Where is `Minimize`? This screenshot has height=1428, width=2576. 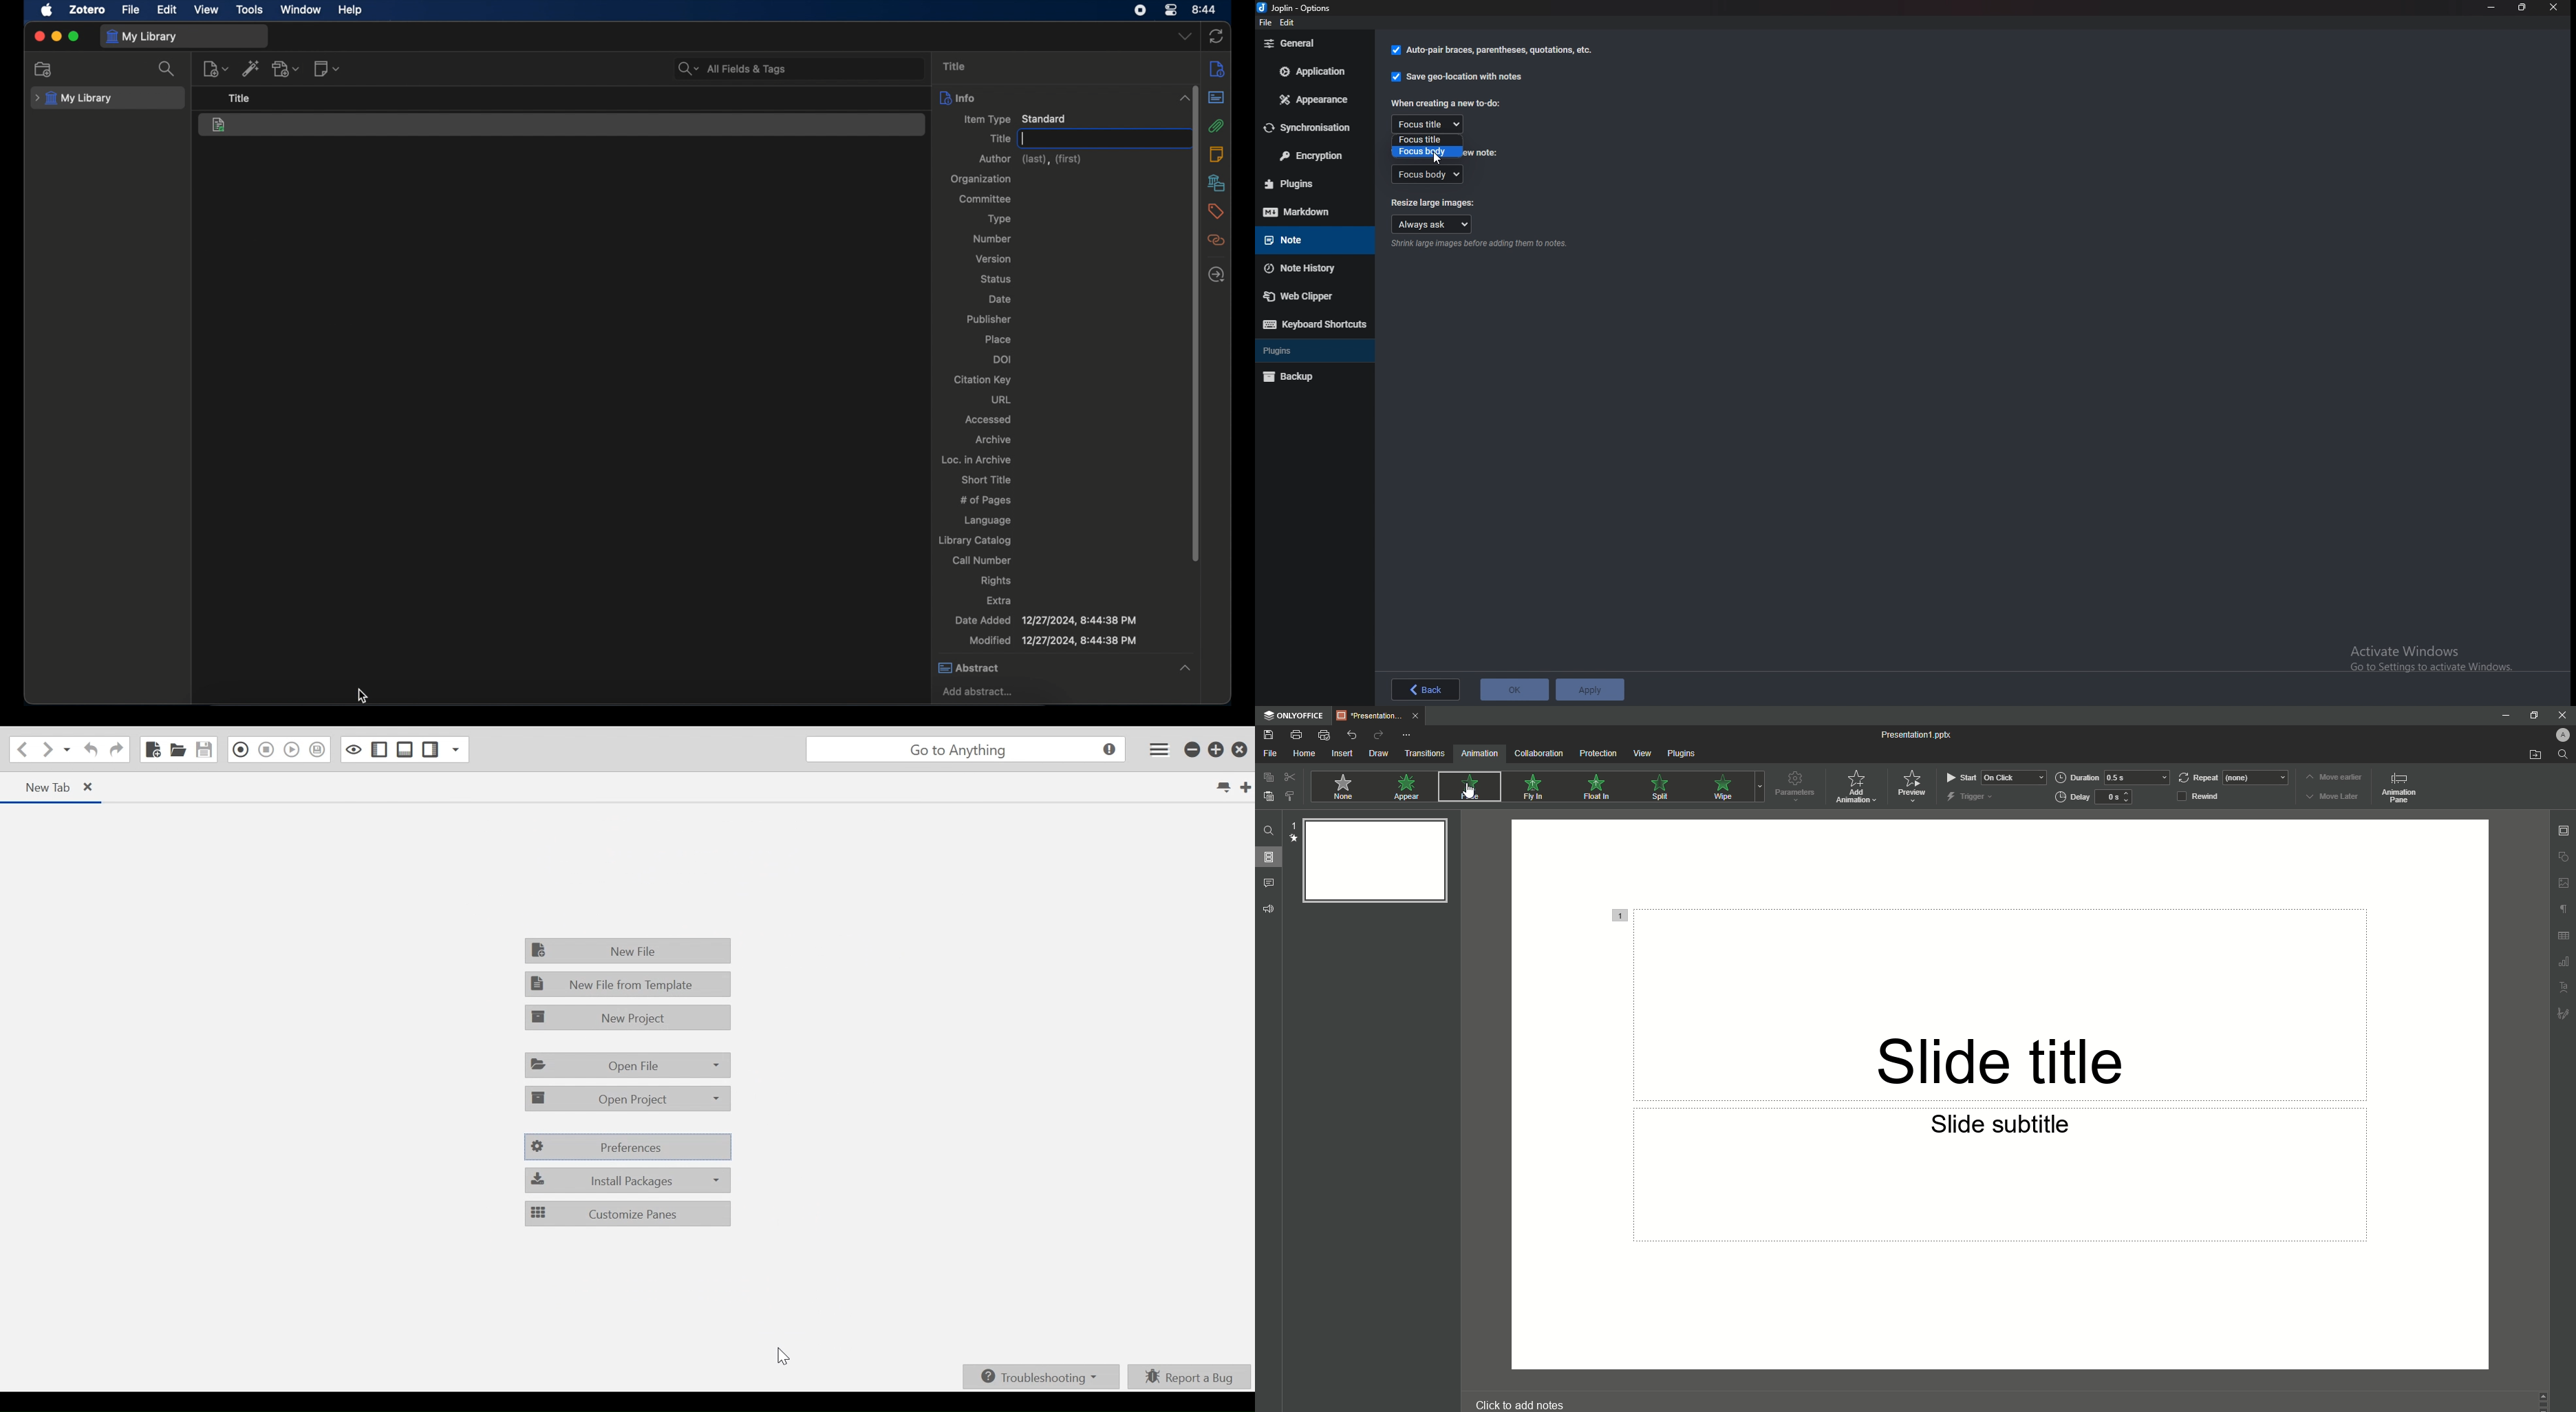
Minimize is located at coordinates (2491, 7).